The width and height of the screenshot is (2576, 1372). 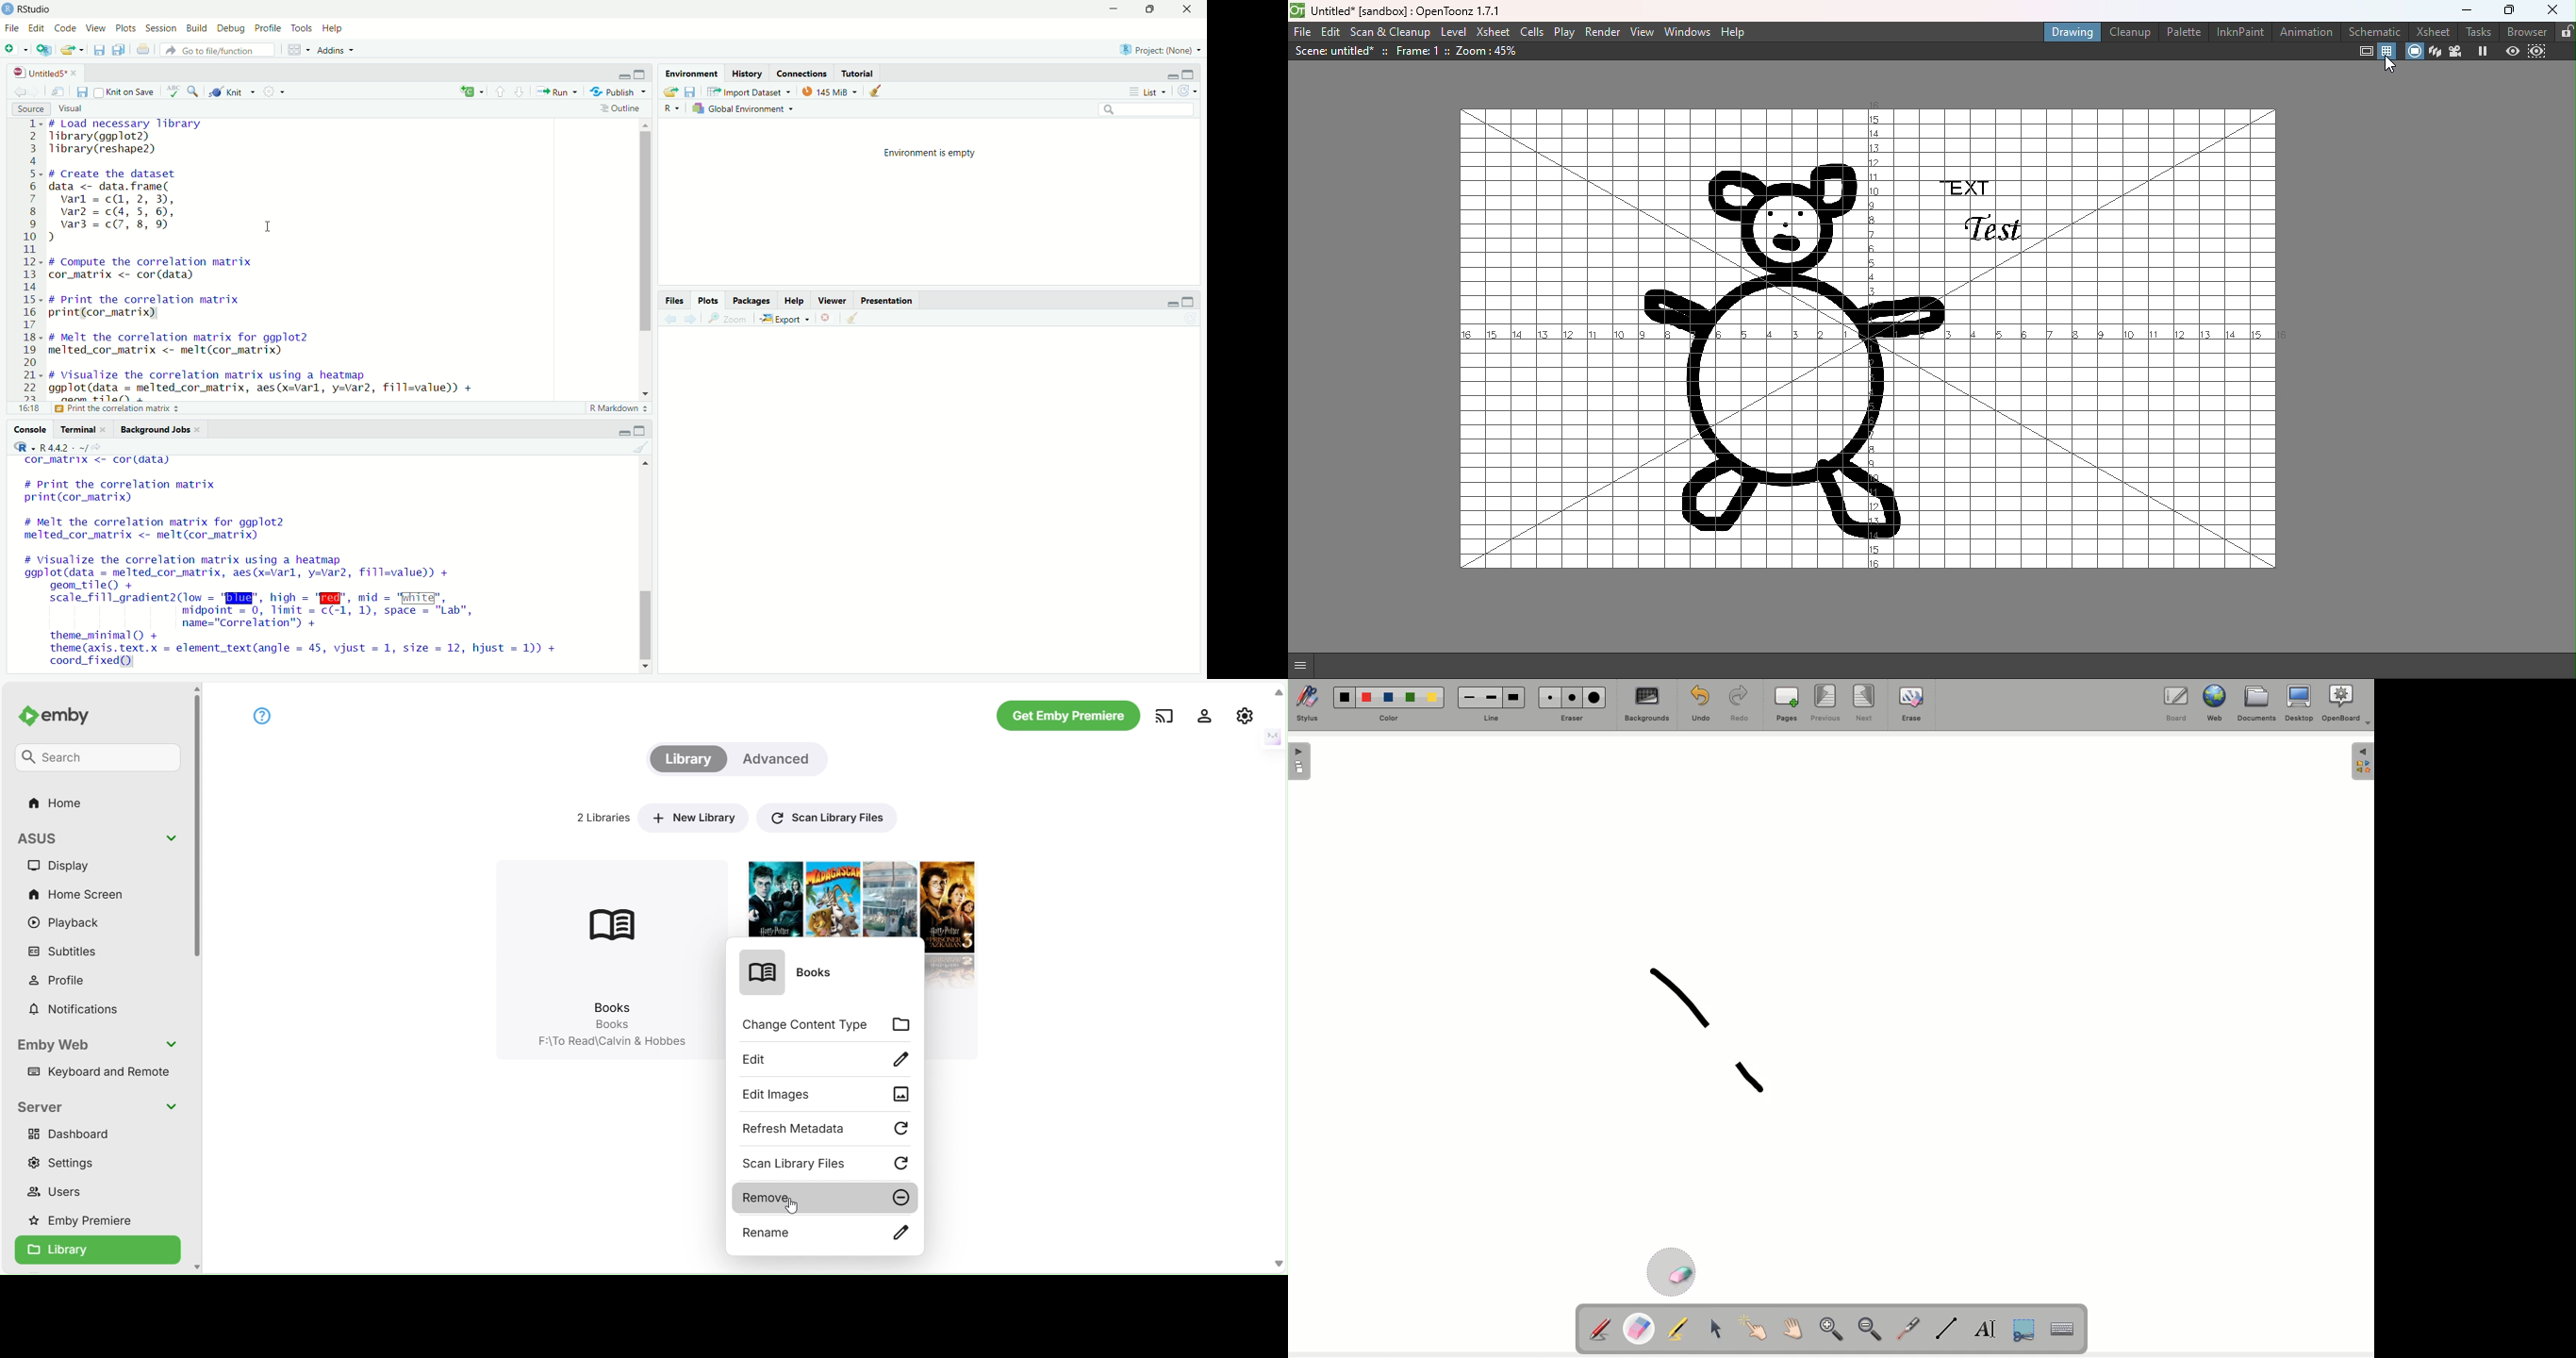 I want to click on edit, so click(x=36, y=28).